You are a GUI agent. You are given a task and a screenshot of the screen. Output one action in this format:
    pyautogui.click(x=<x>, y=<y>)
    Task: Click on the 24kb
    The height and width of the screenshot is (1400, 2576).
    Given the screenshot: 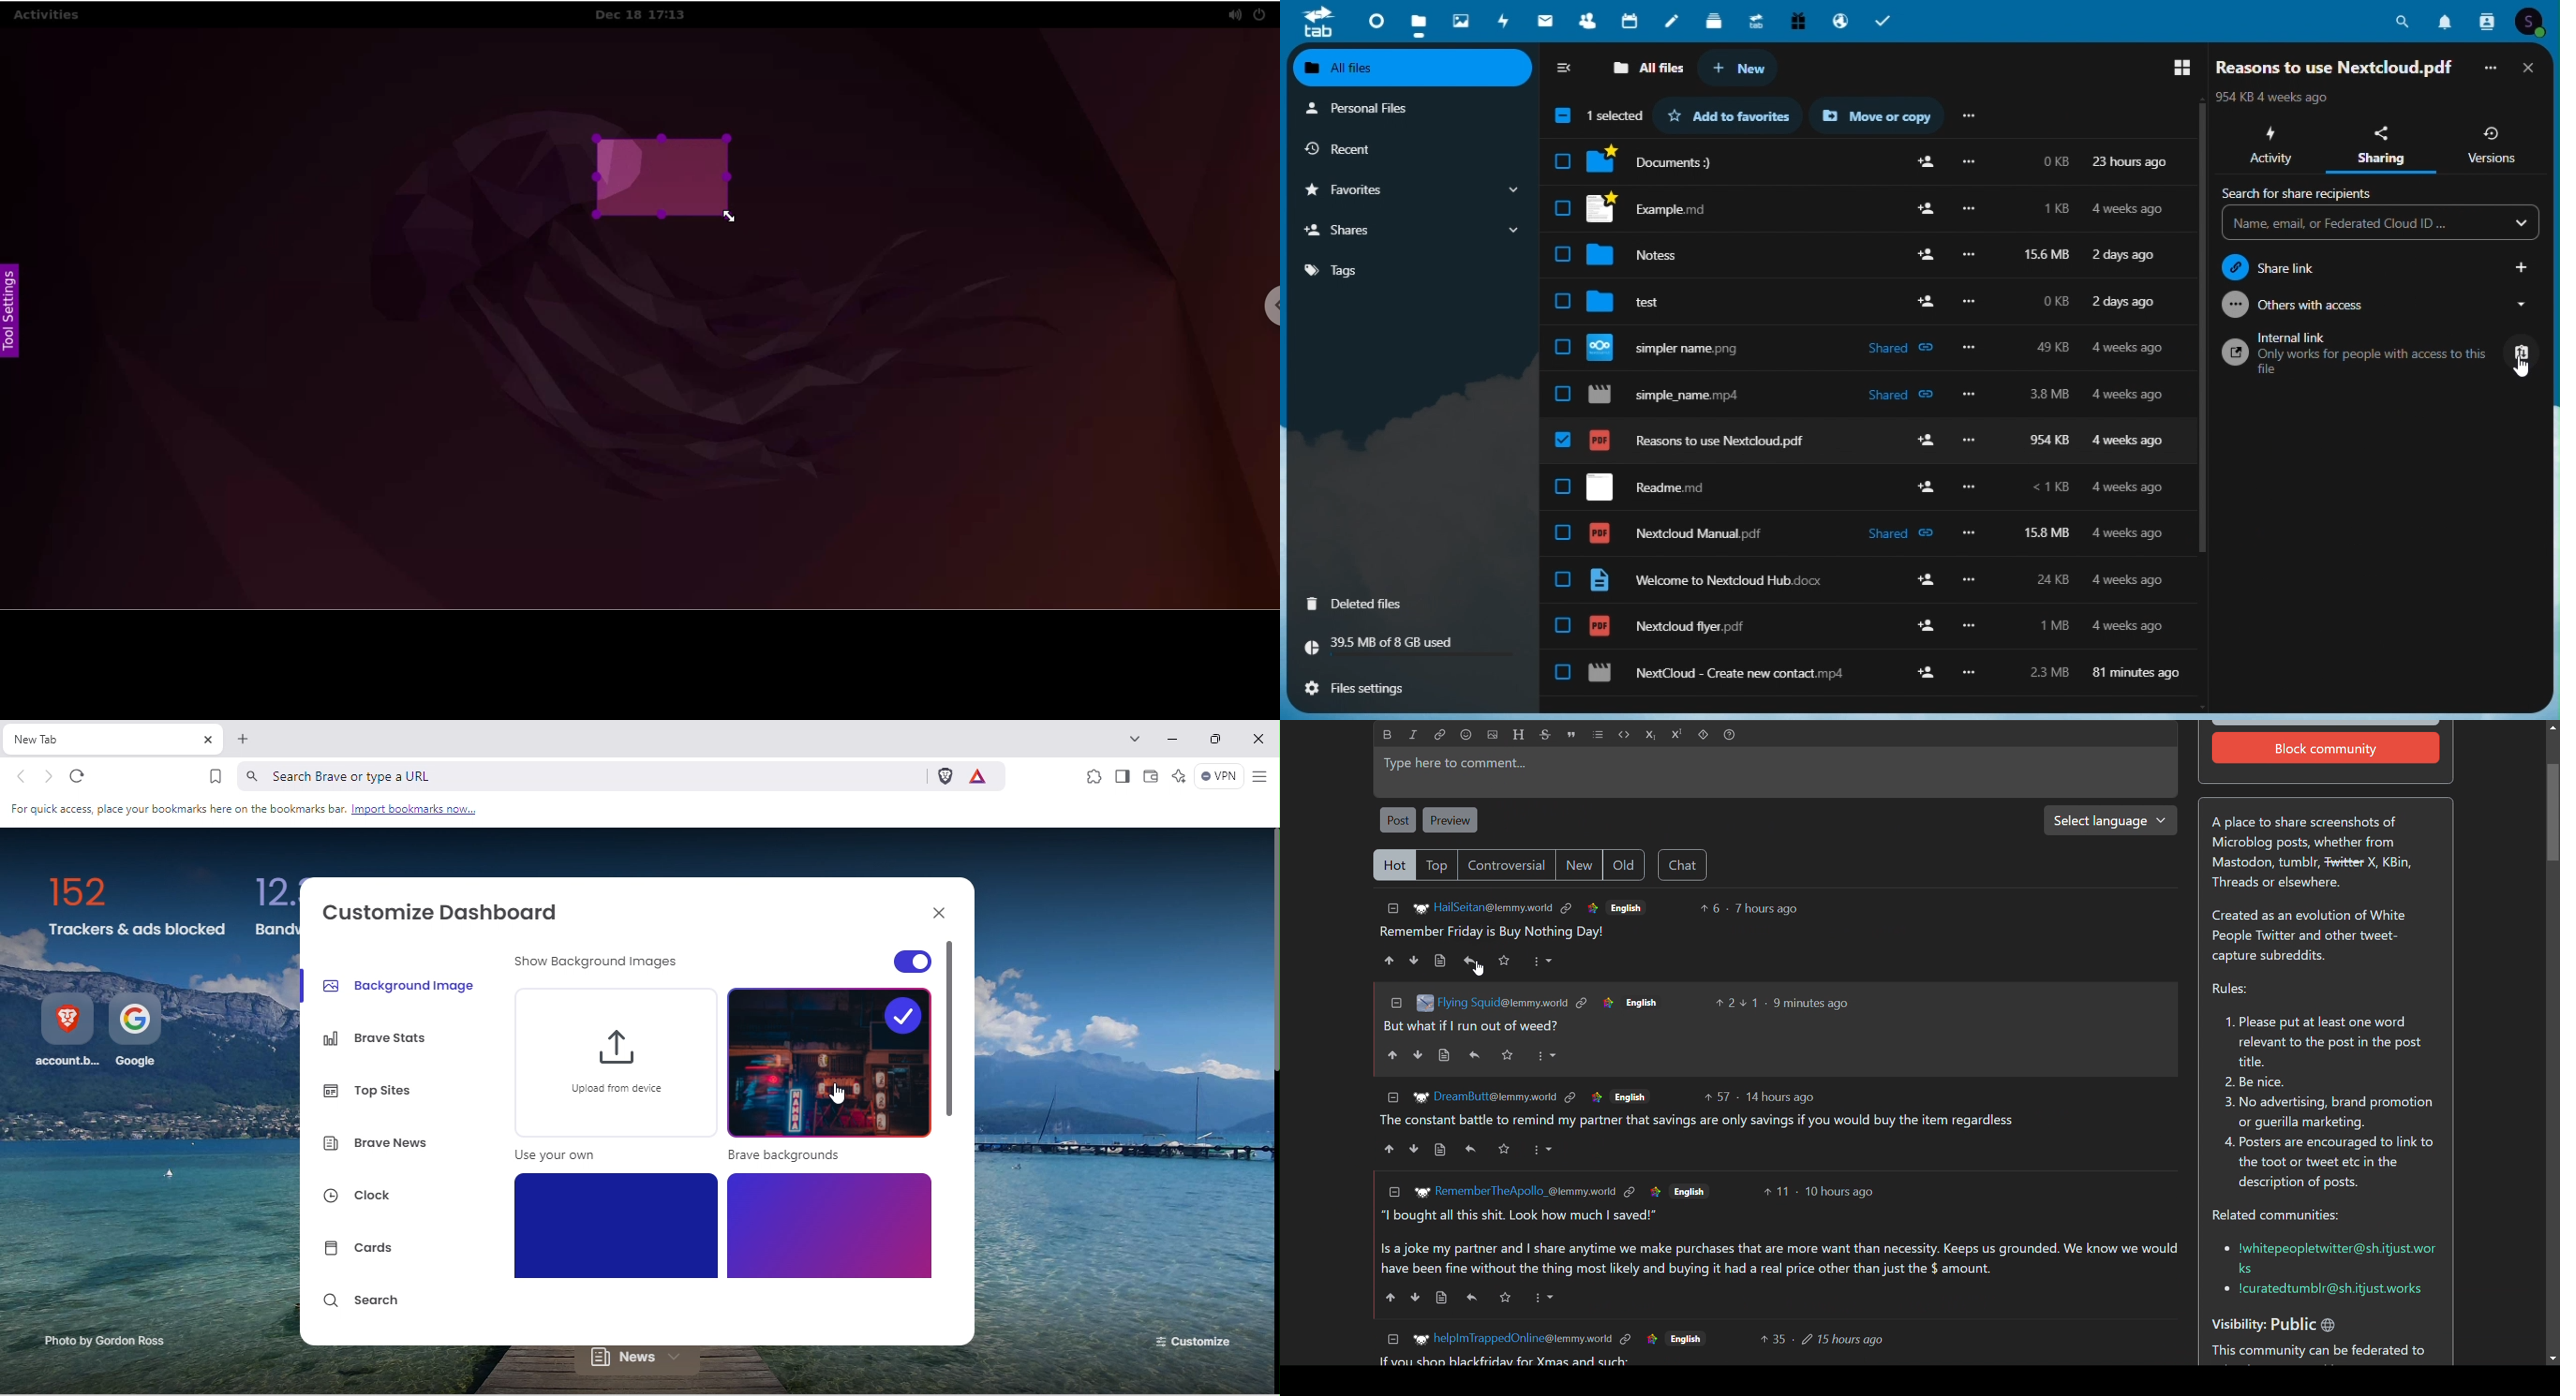 What is the action you would take?
    pyautogui.click(x=2051, y=581)
    